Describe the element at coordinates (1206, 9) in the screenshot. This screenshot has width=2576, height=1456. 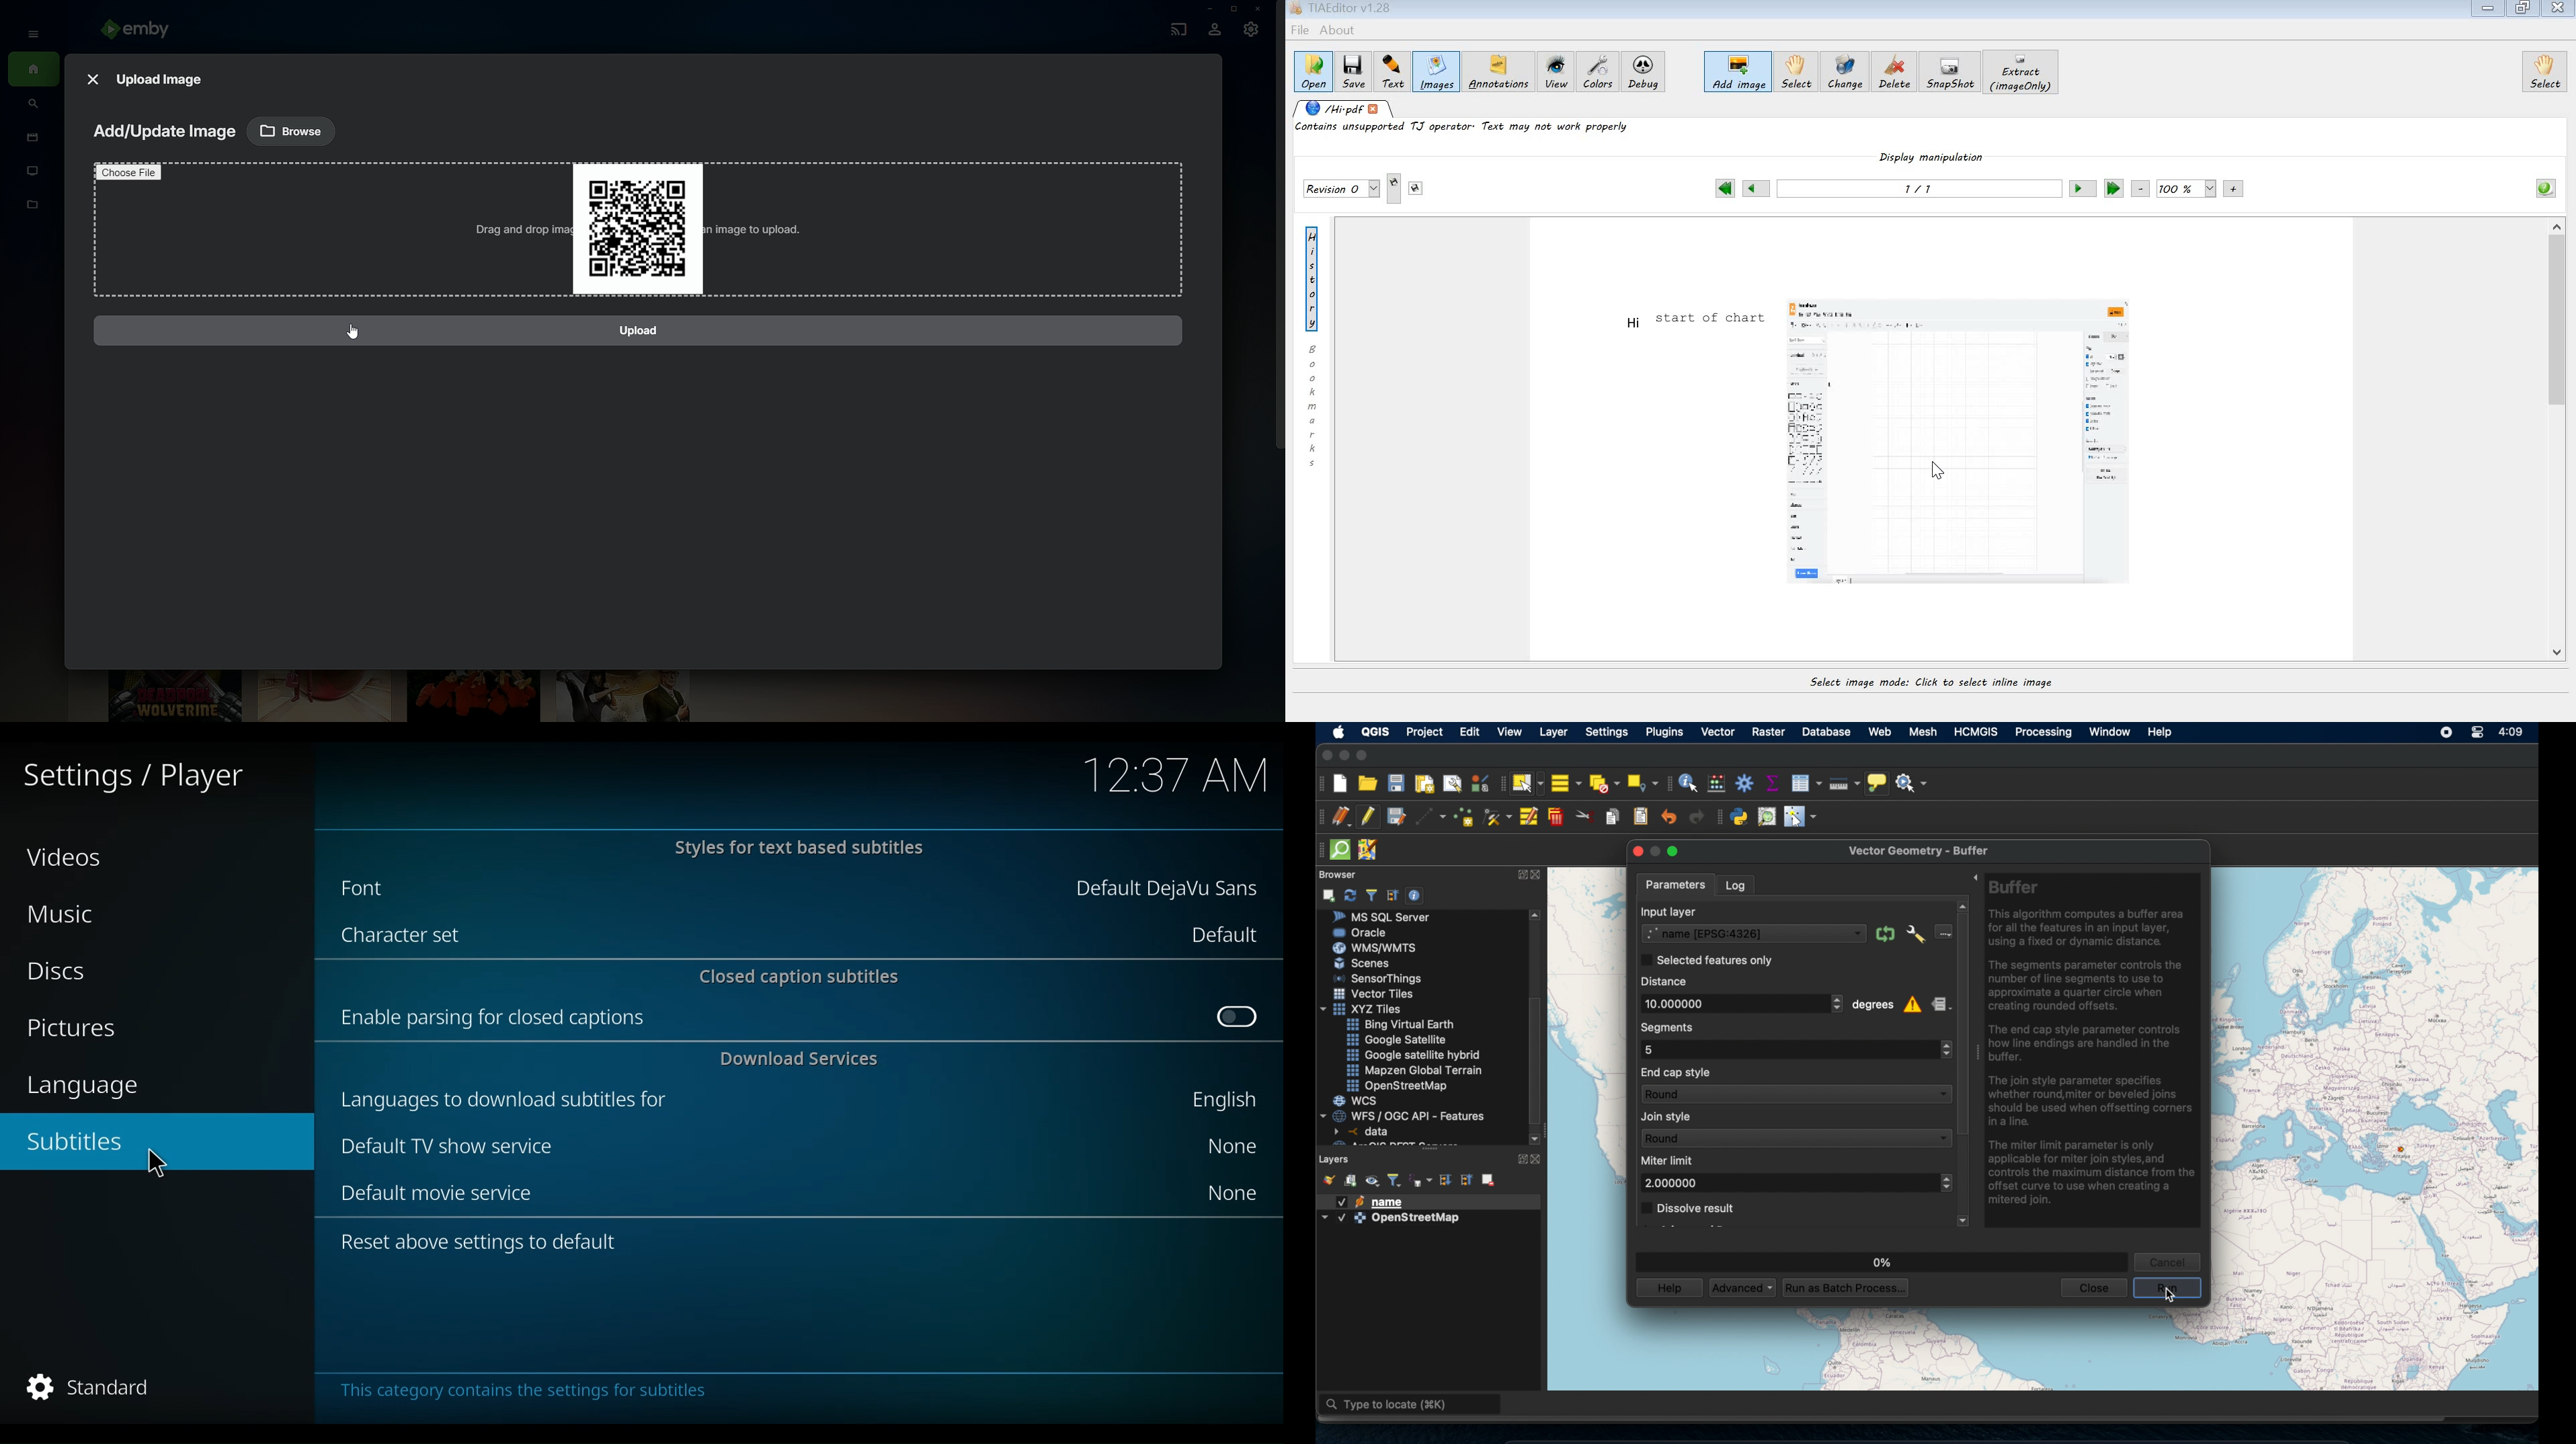
I see `Minimize` at that location.